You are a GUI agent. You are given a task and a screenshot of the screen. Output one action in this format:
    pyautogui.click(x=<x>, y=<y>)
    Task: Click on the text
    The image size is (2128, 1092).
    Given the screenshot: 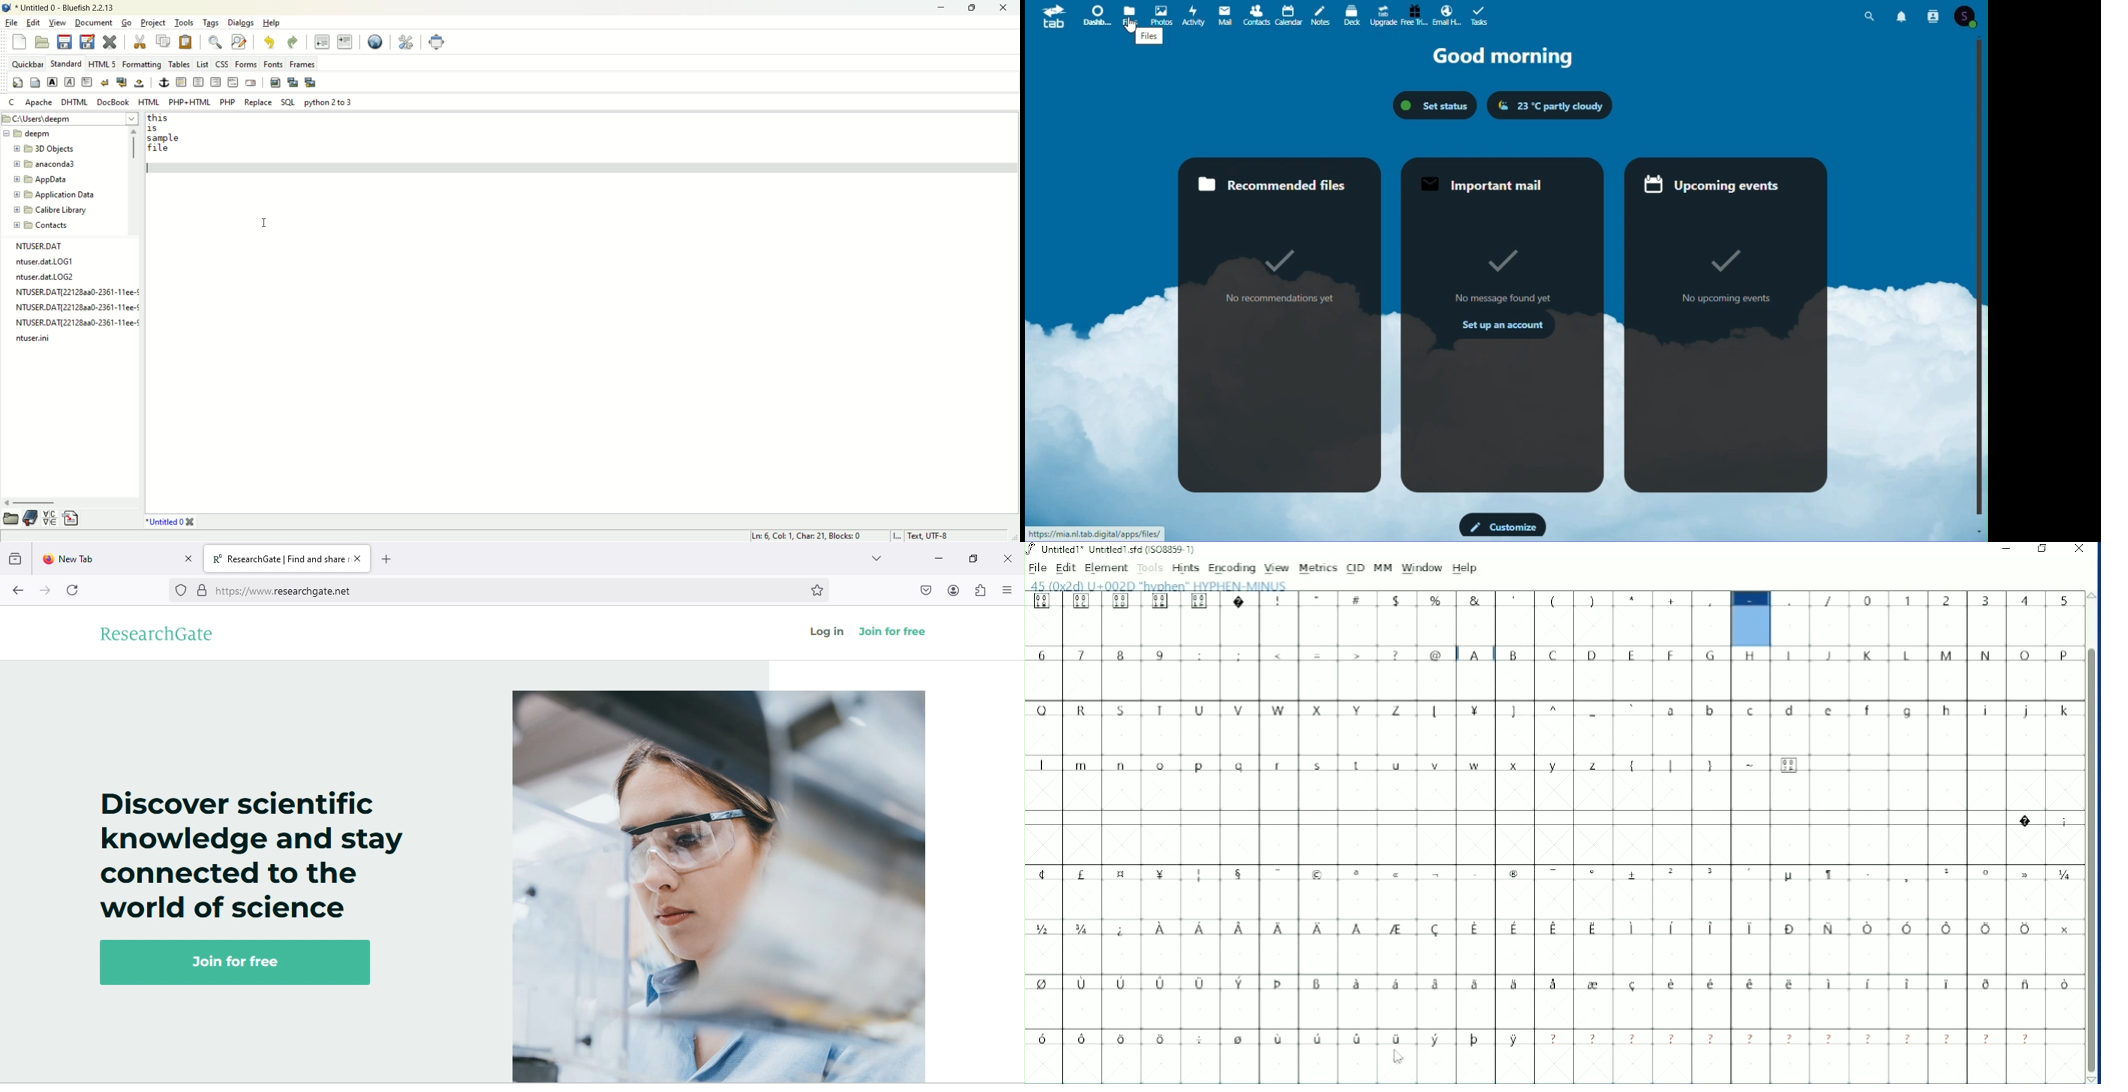 What is the action you would take?
    pyautogui.click(x=165, y=136)
    